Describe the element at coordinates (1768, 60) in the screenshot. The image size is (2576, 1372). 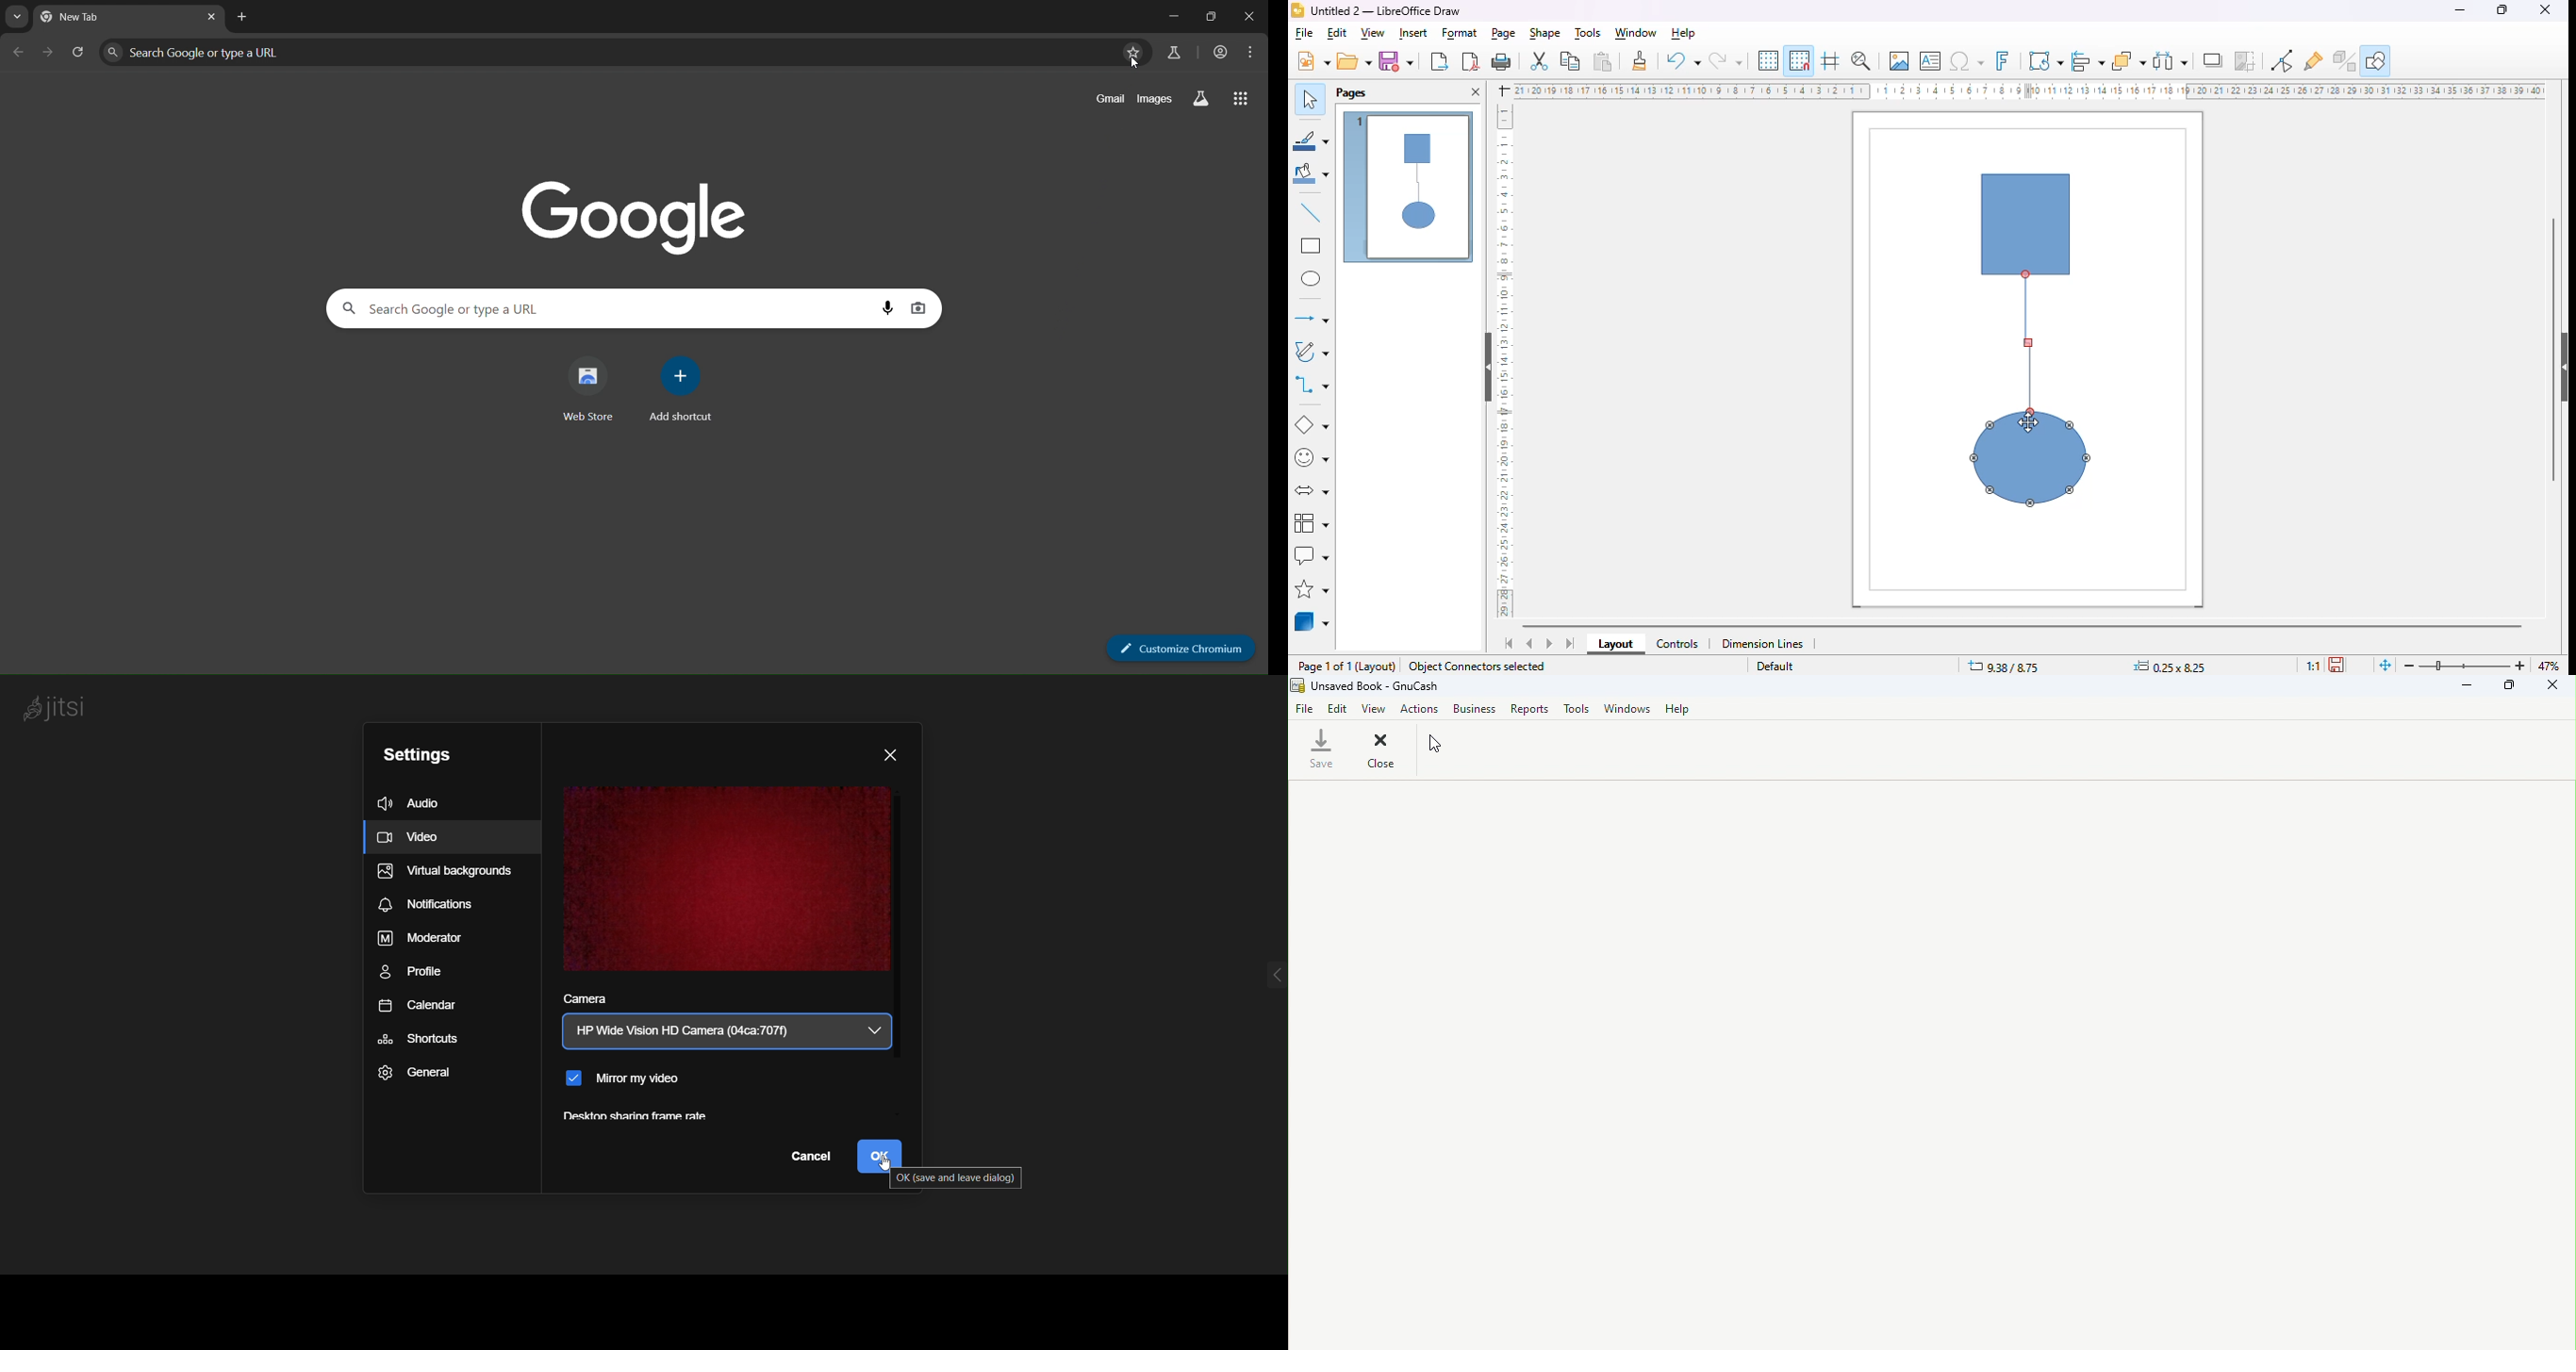
I see `display grid` at that location.